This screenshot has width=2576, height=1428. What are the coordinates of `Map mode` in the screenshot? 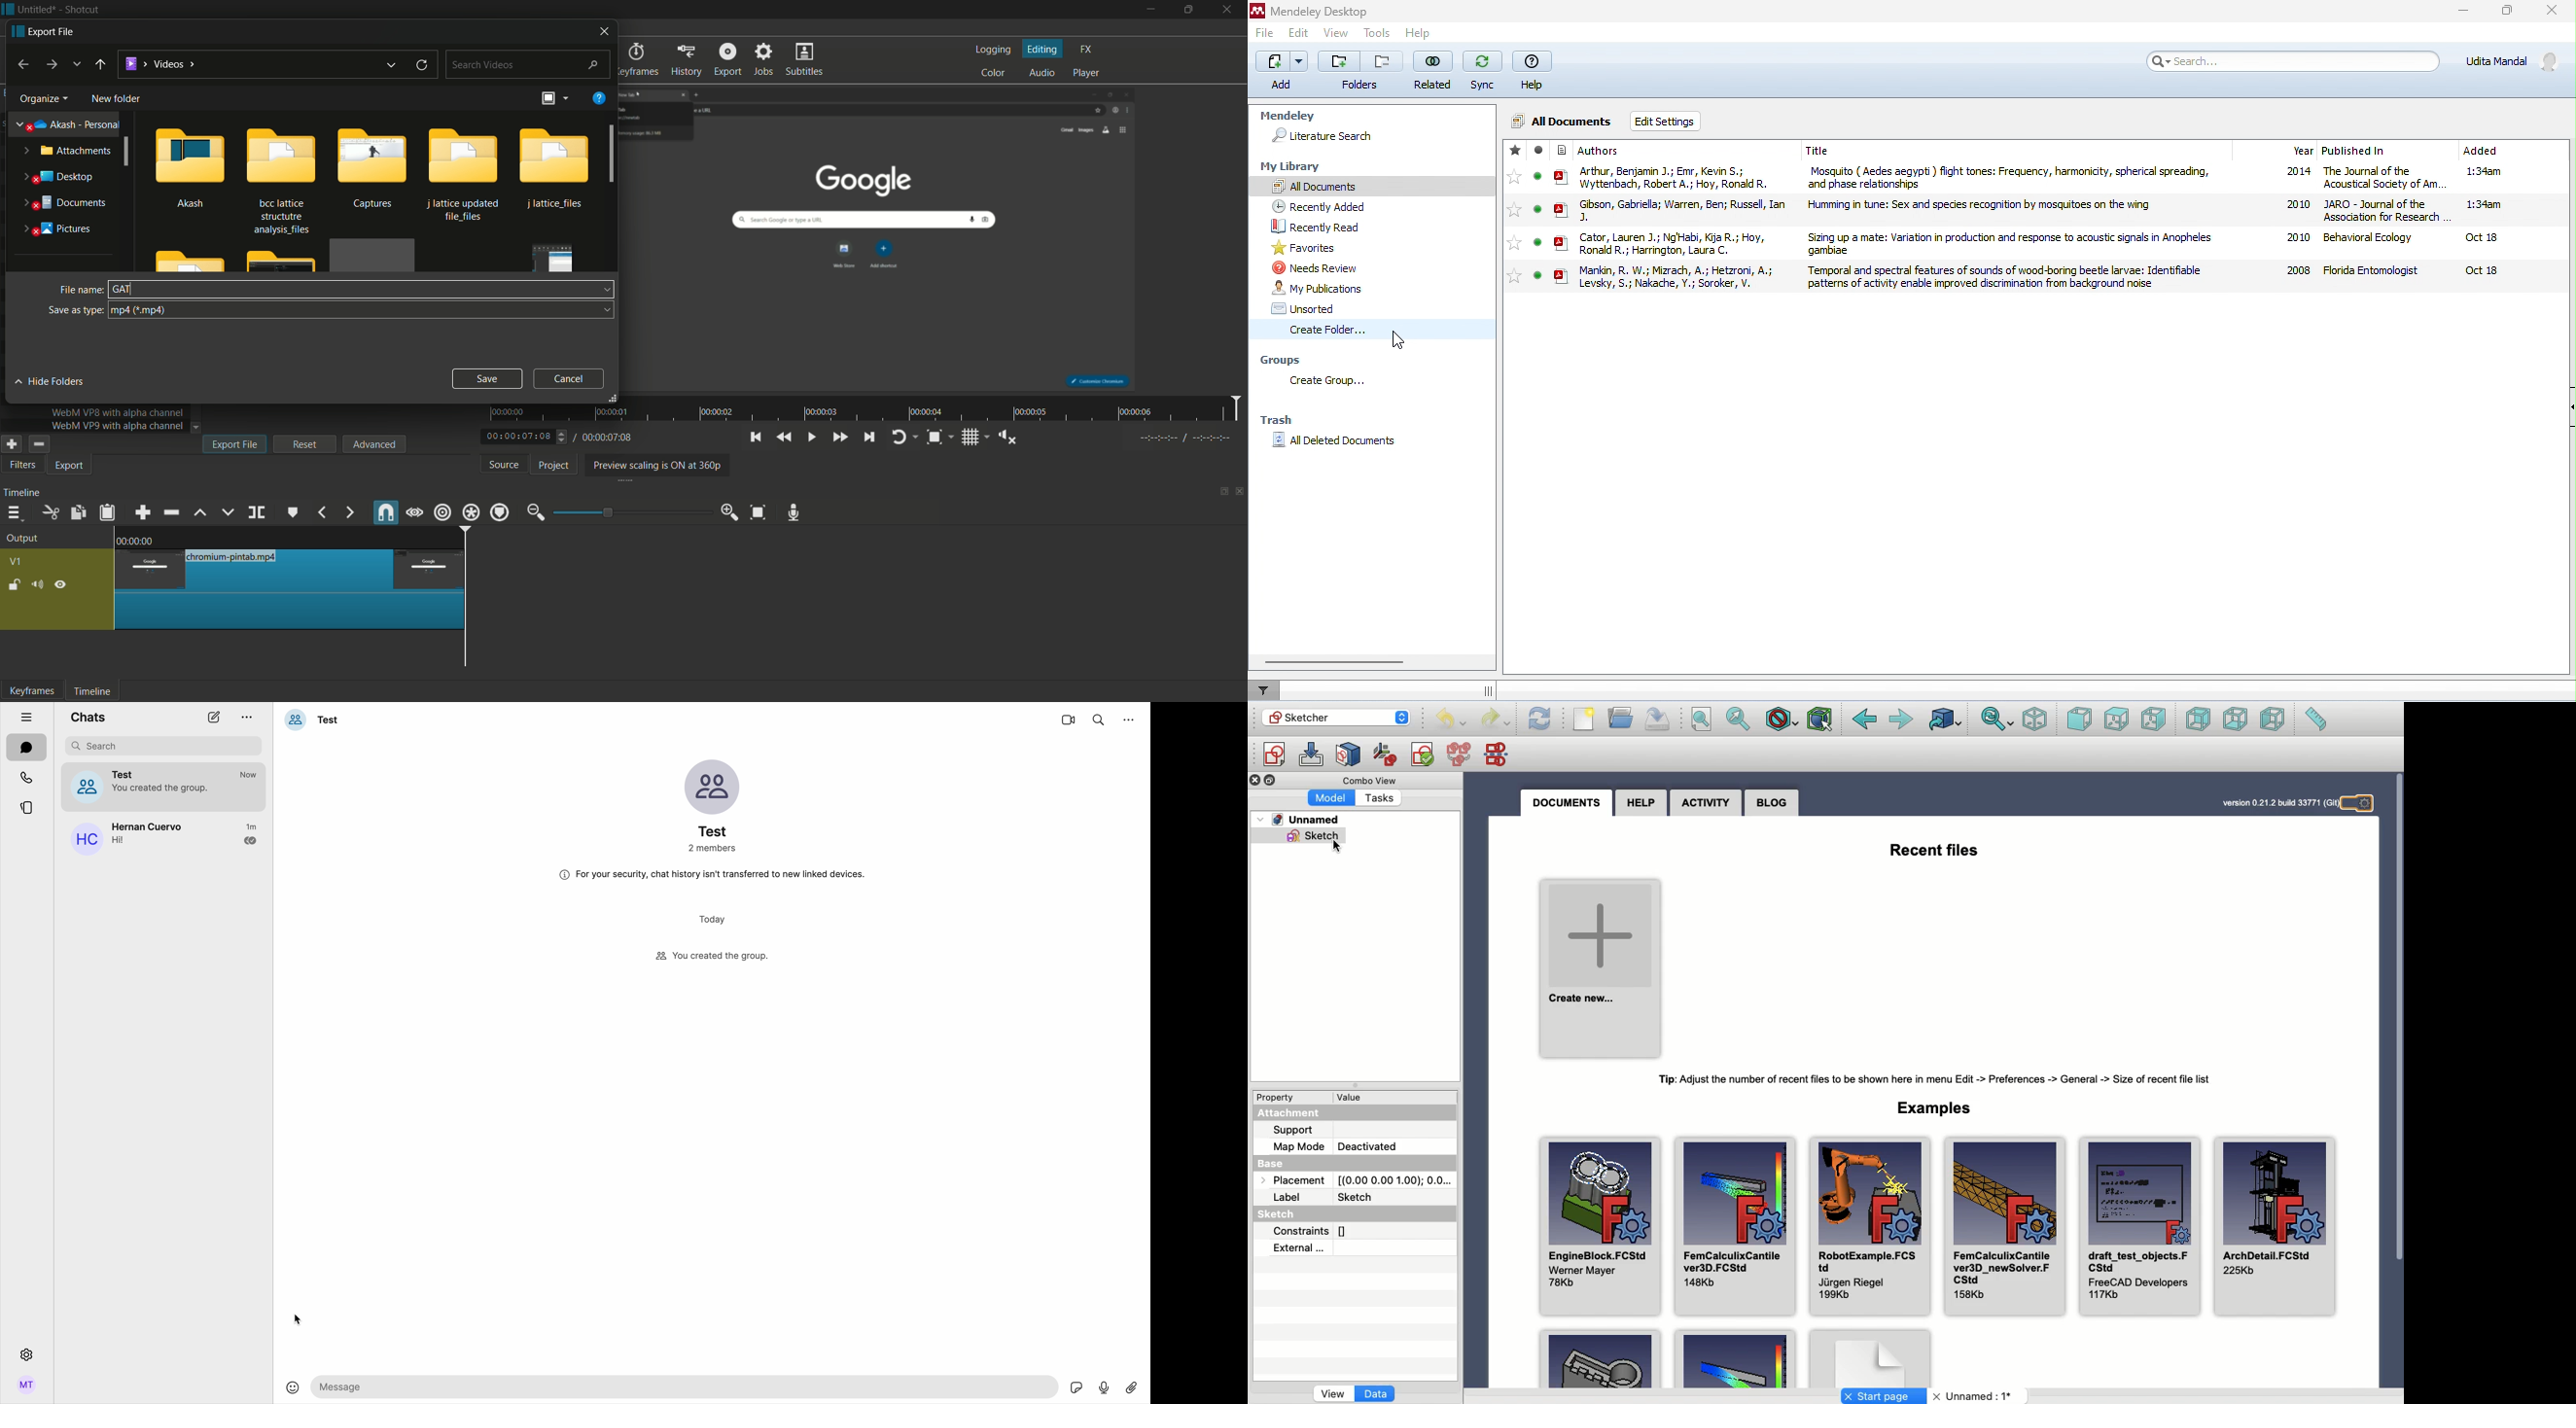 It's located at (1299, 1145).